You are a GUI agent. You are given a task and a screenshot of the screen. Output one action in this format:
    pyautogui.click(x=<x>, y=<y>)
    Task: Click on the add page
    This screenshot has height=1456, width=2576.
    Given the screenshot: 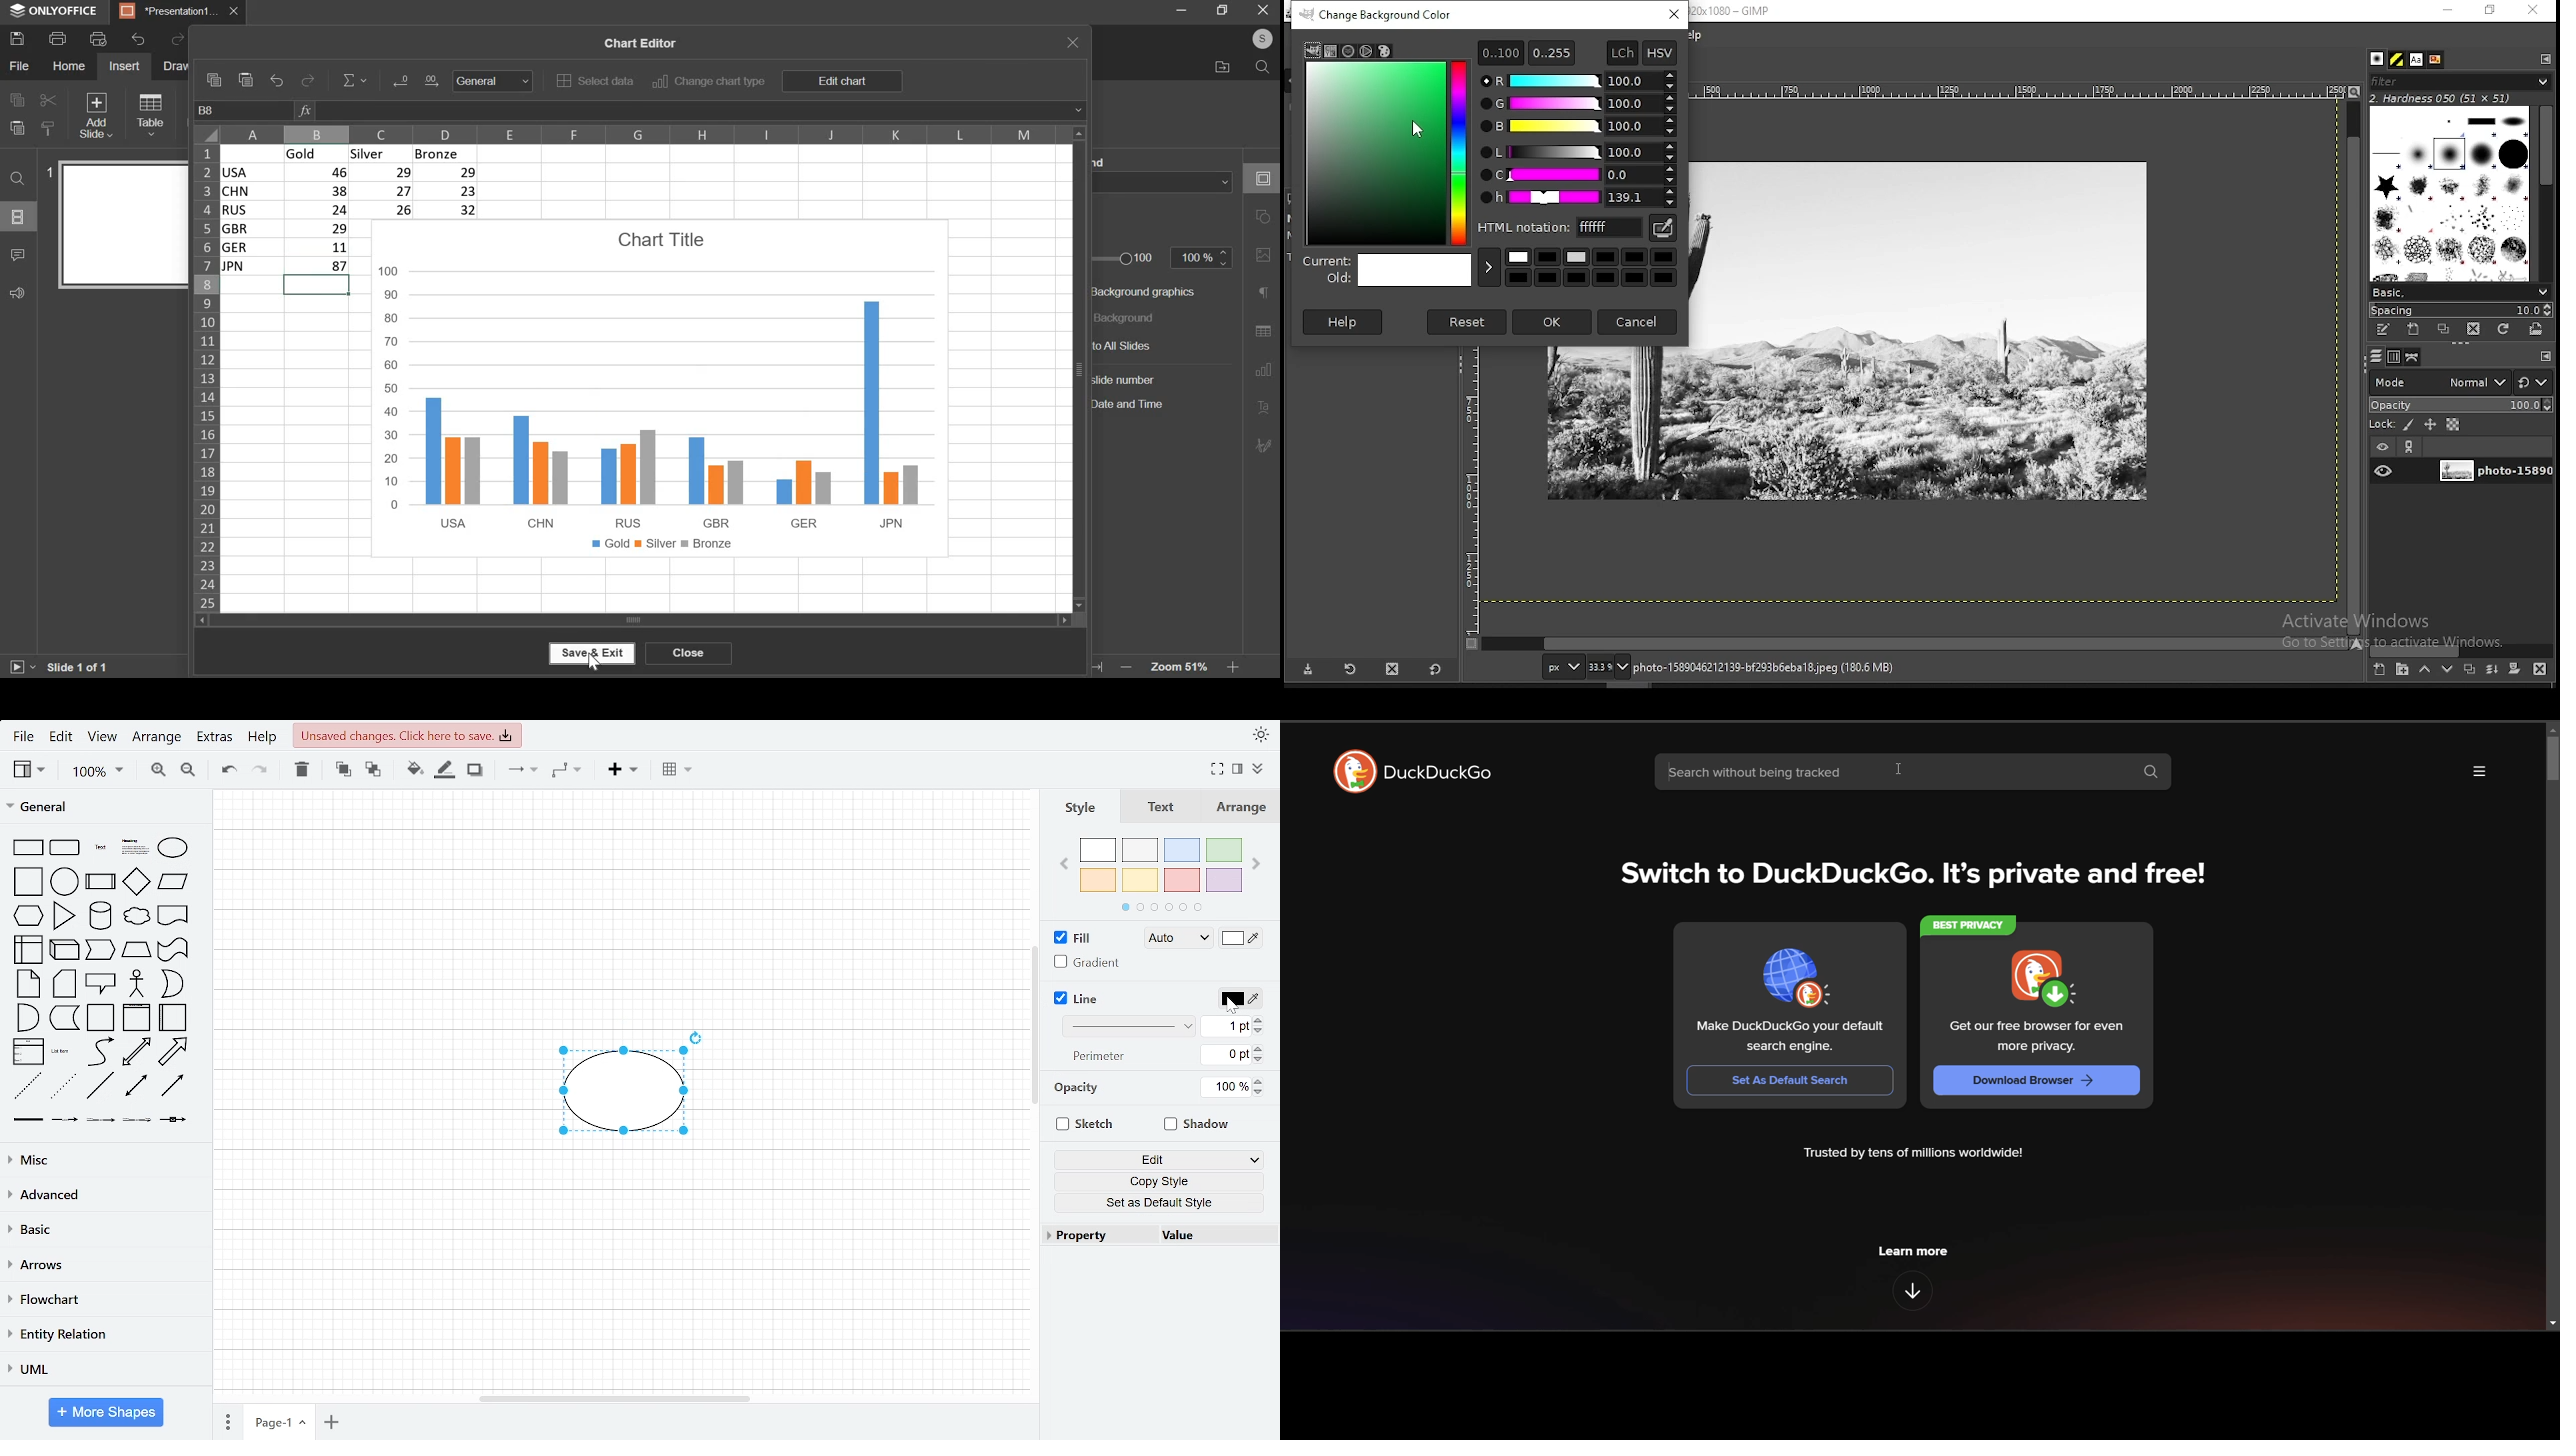 What is the action you would take?
    pyautogui.click(x=334, y=1423)
    